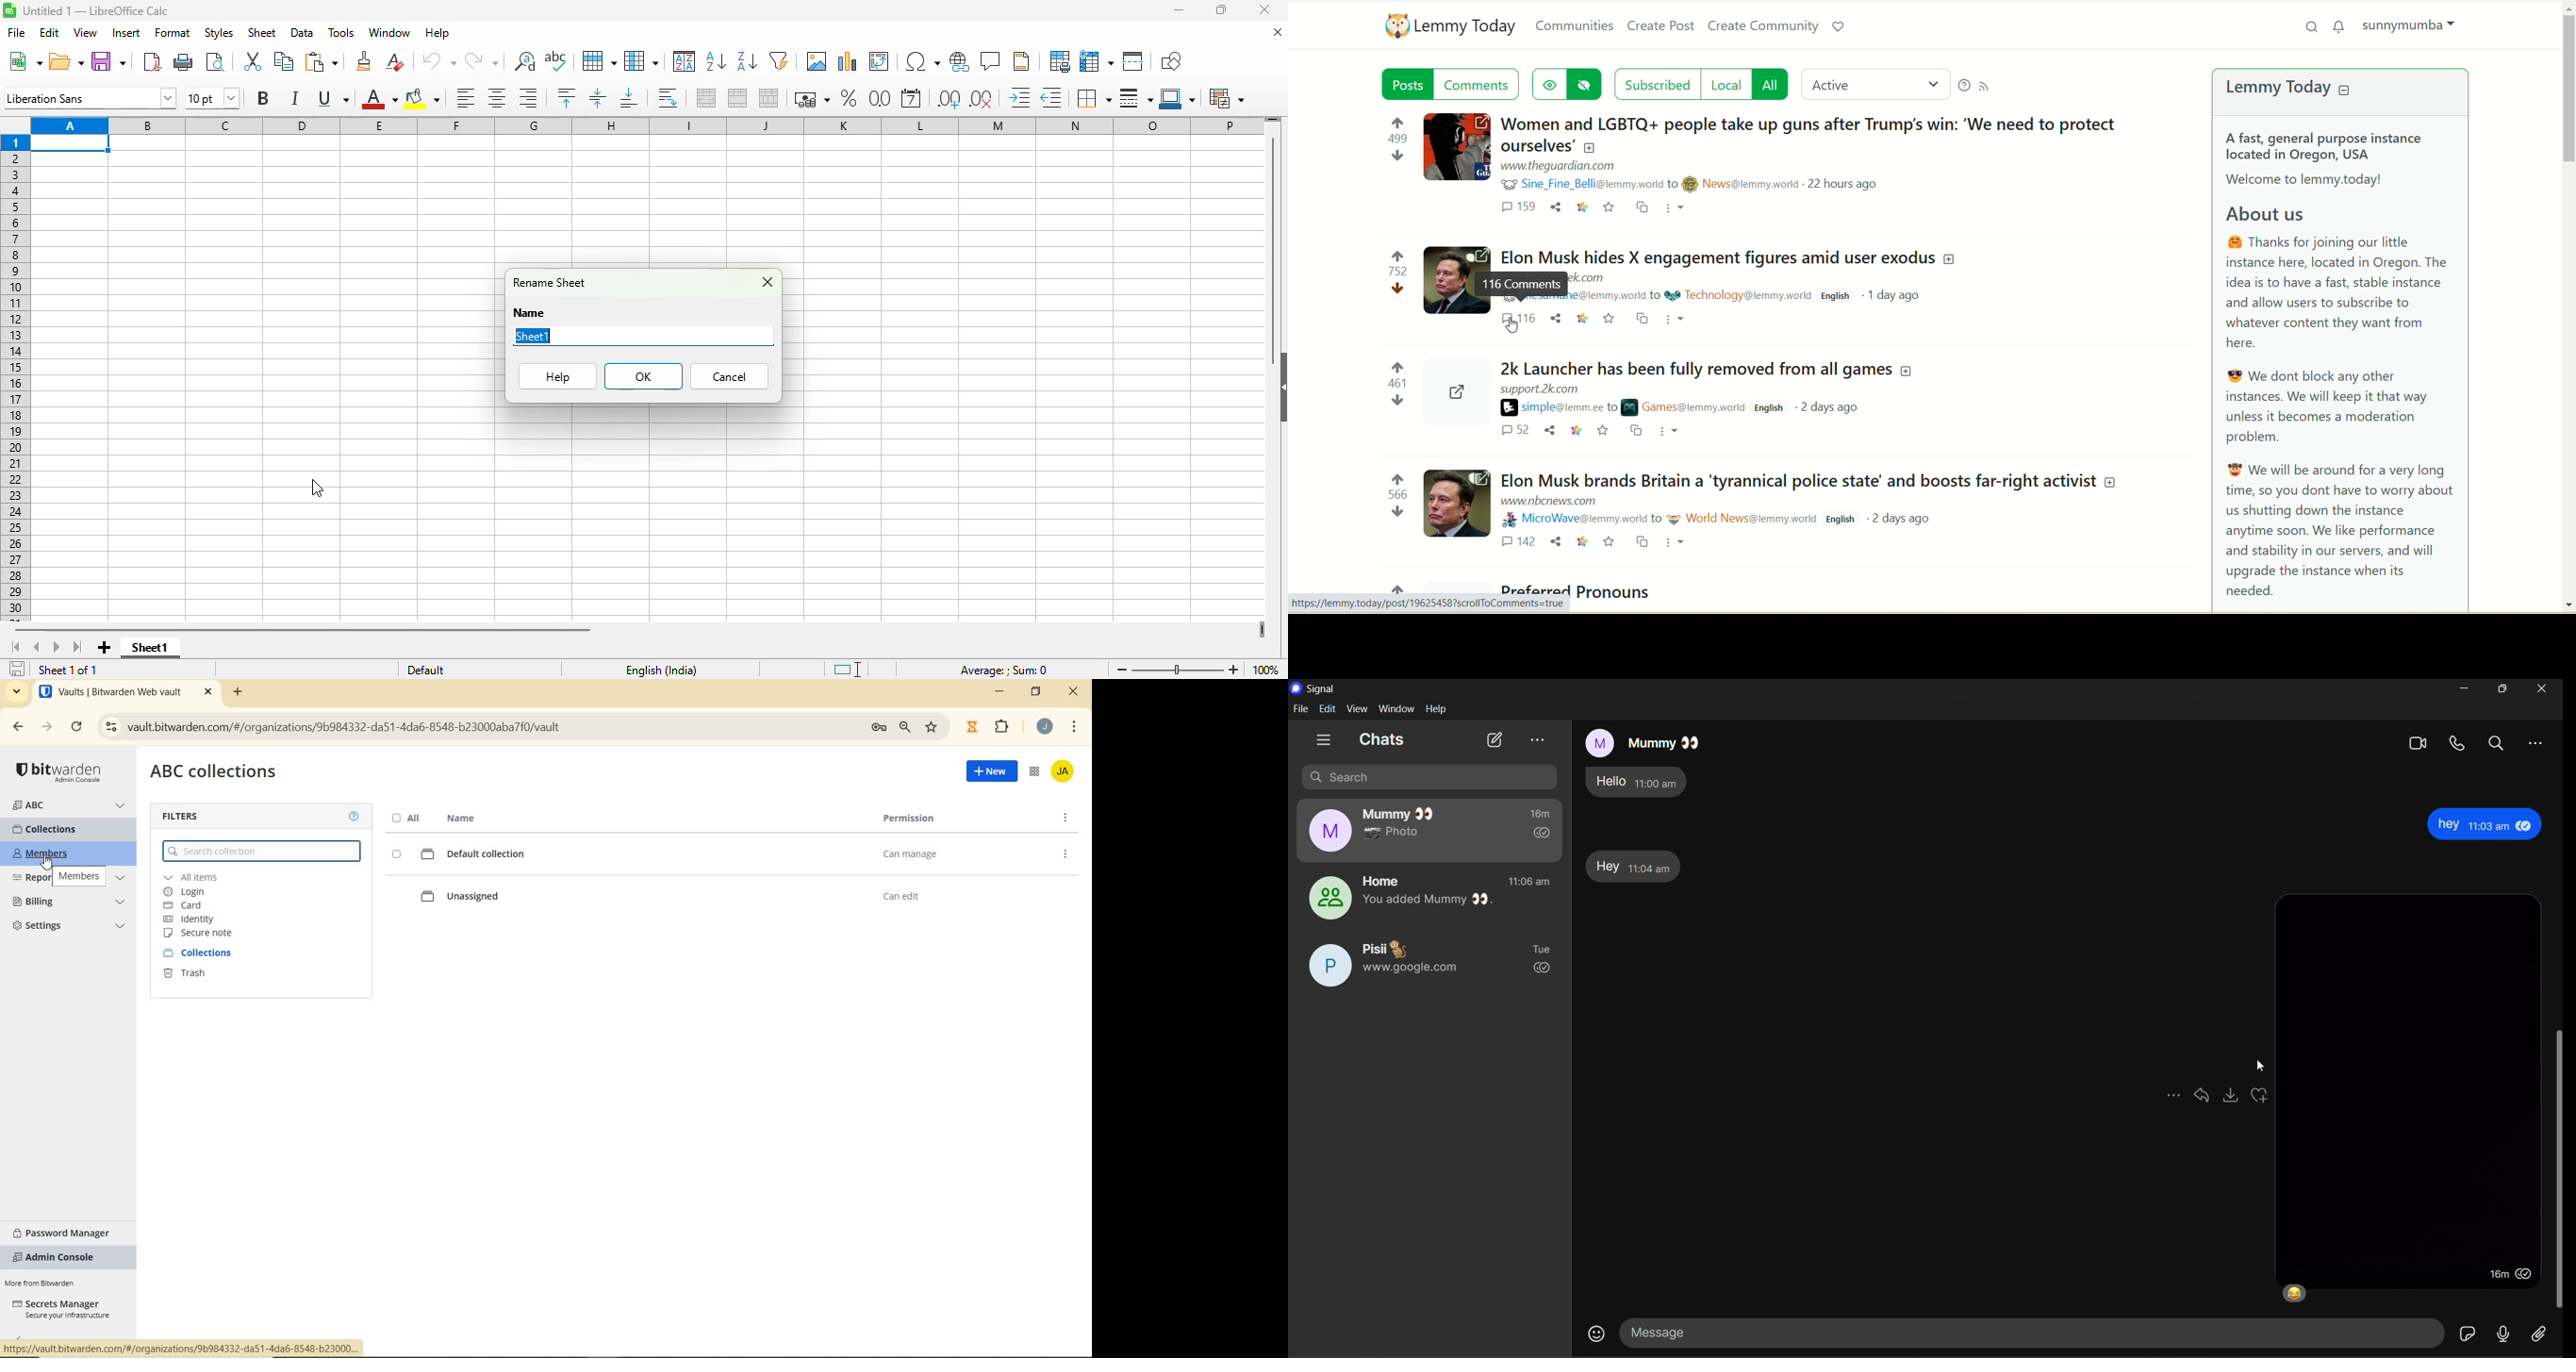  I want to click on Downvote, so click(1396, 401).